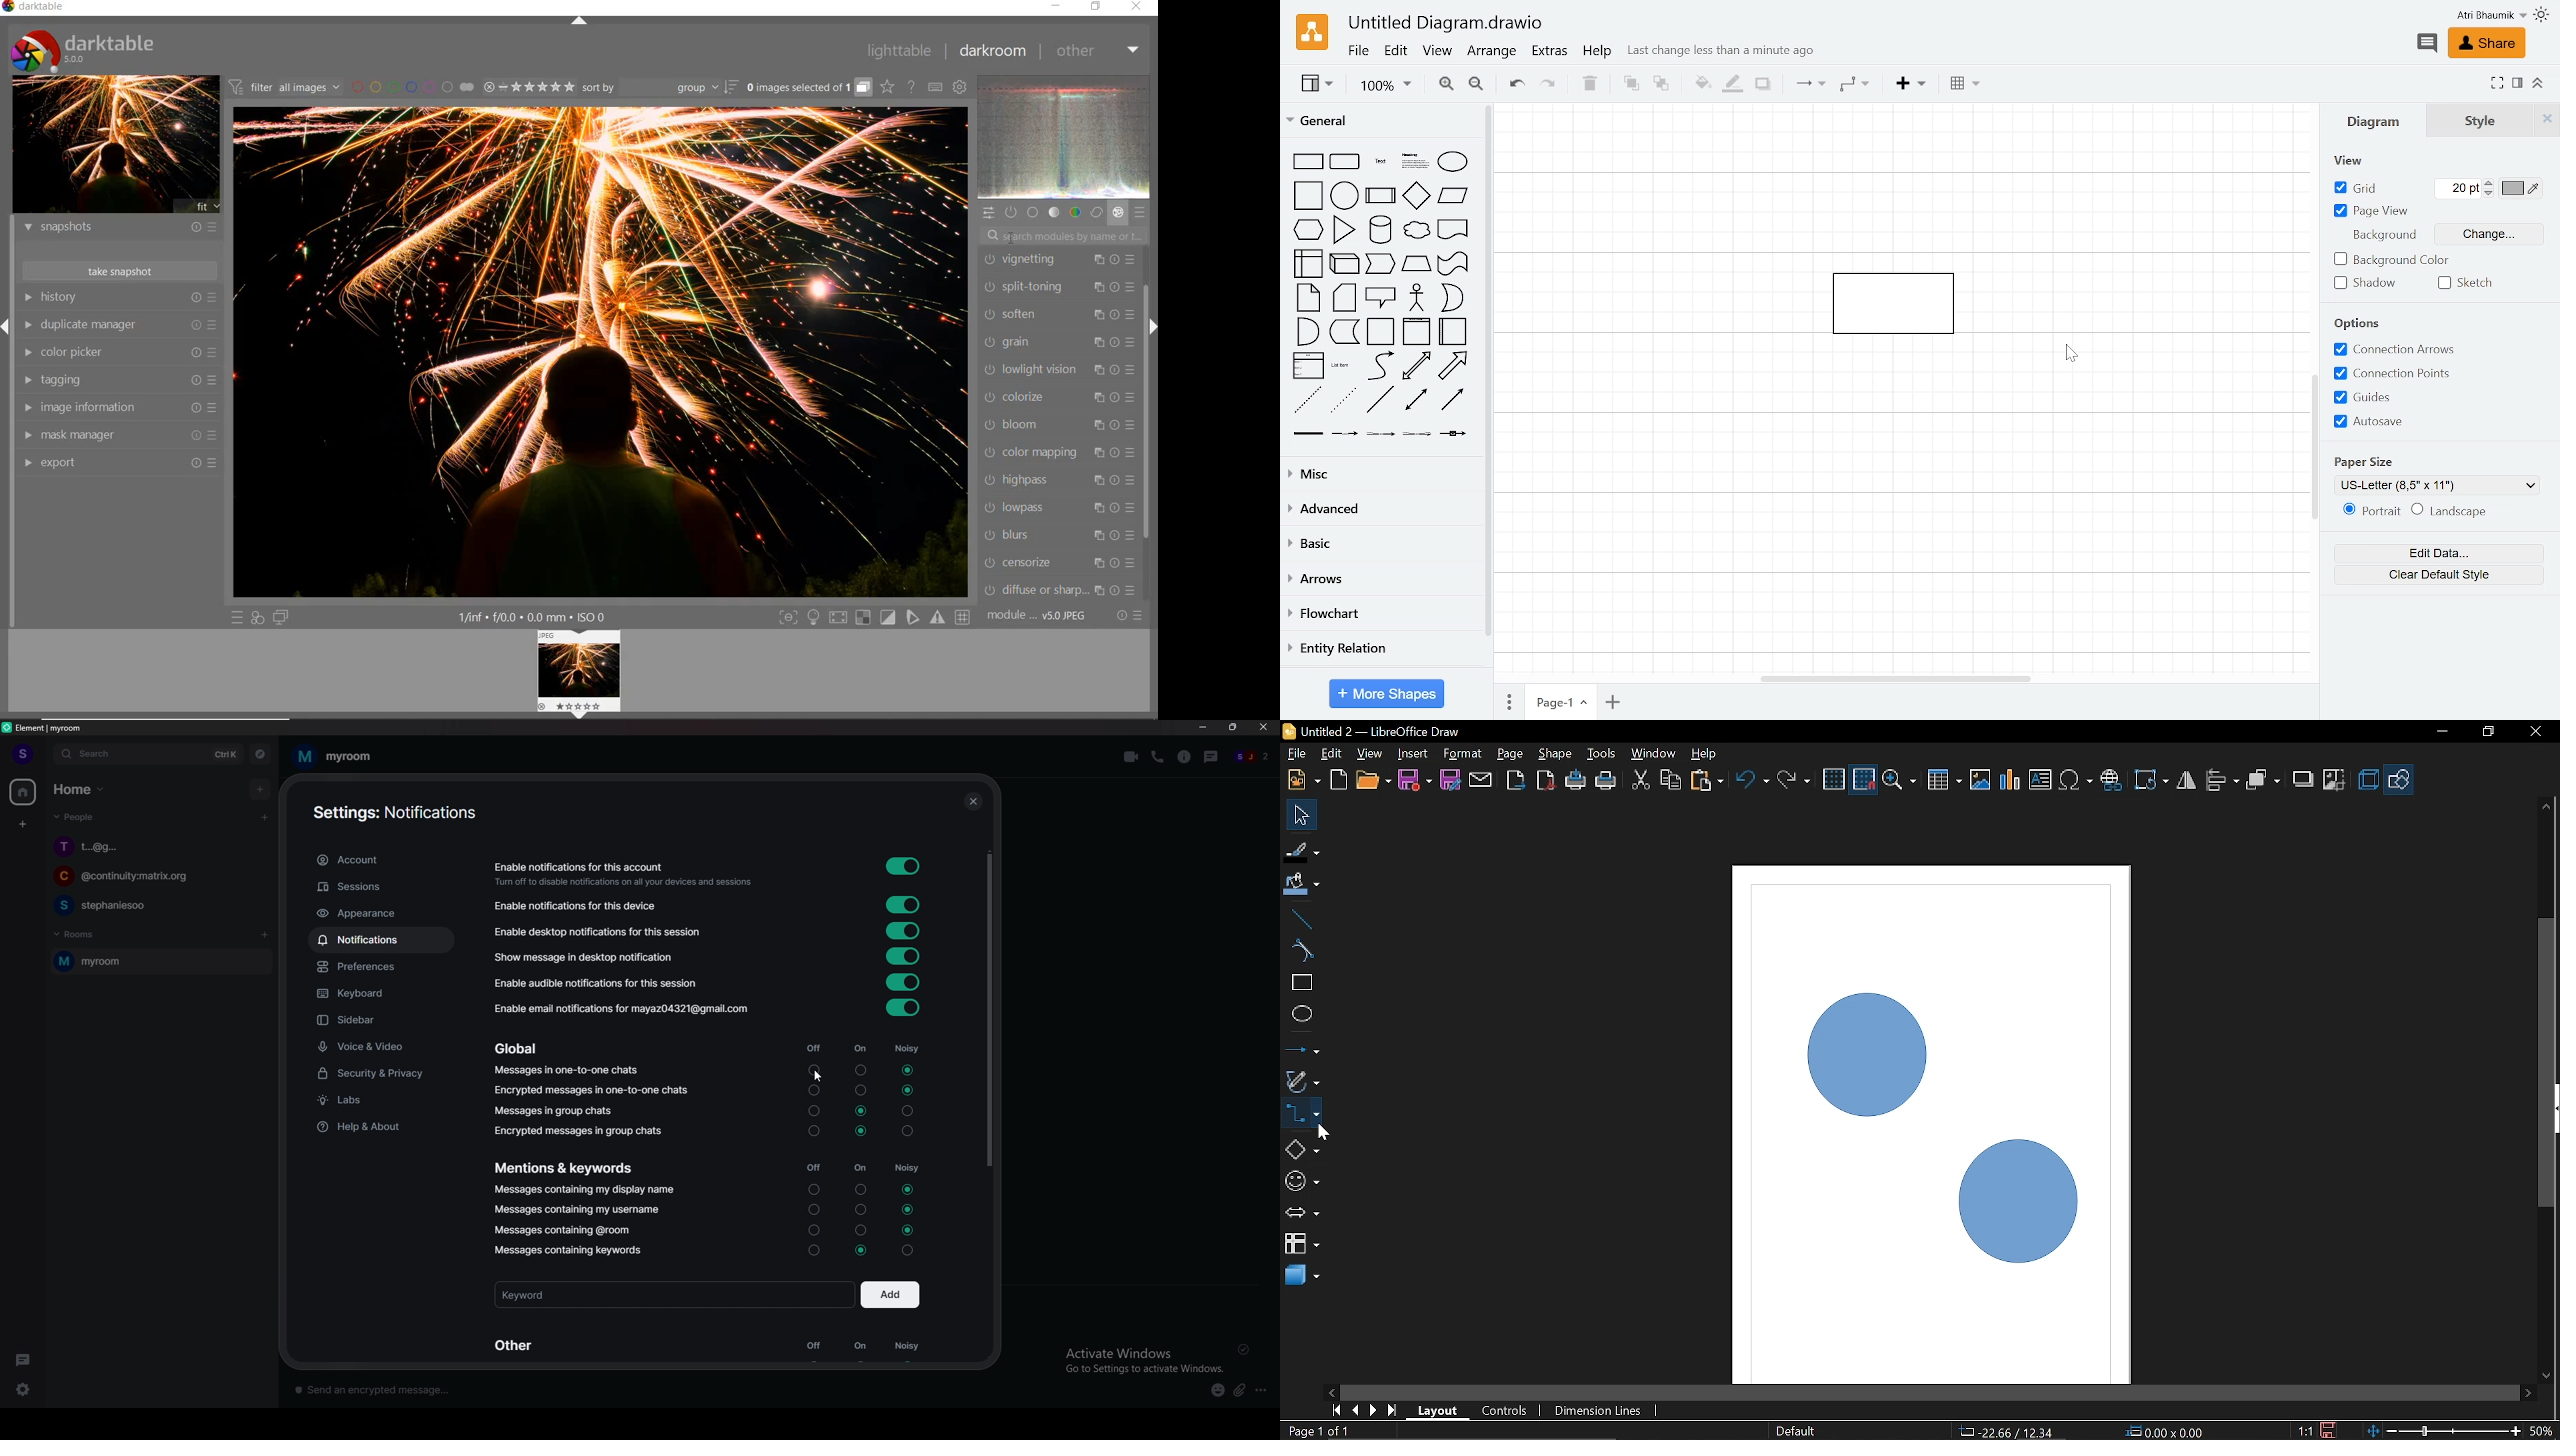 The width and height of the screenshot is (2576, 1456). What do you see at coordinates (1014, 238) in the screenshot?
I see `CURSOR` at bounding box center [1014, 238].